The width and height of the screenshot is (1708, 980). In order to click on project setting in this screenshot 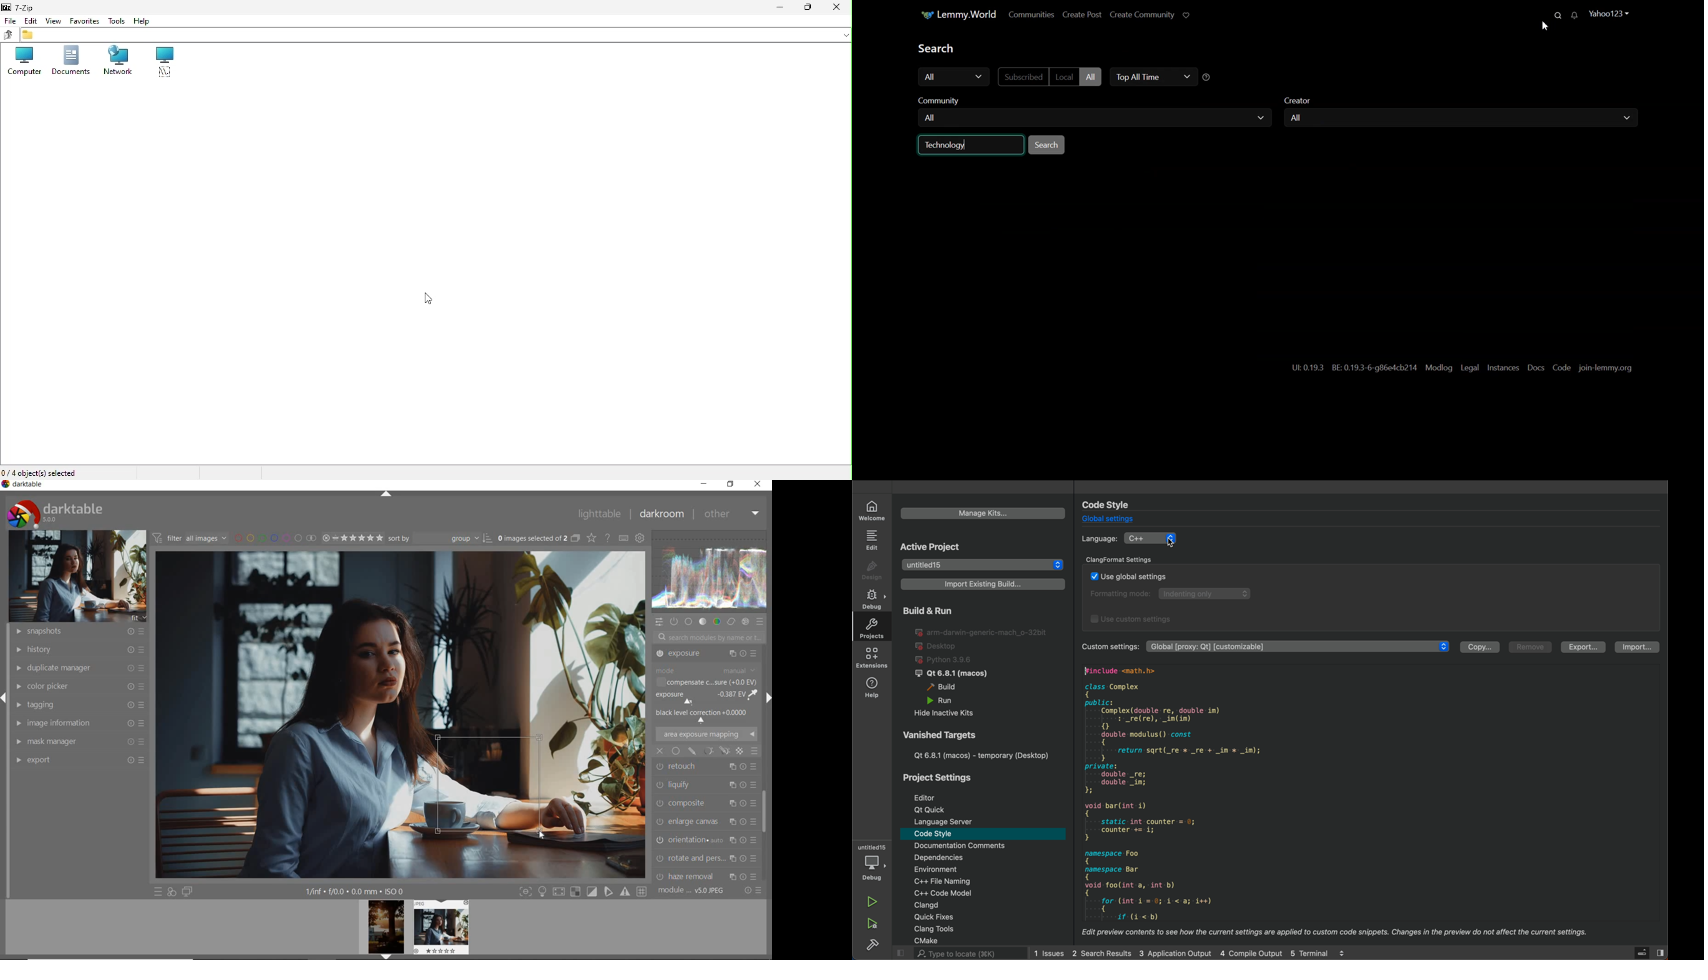, I will do `click(941, 778)`.